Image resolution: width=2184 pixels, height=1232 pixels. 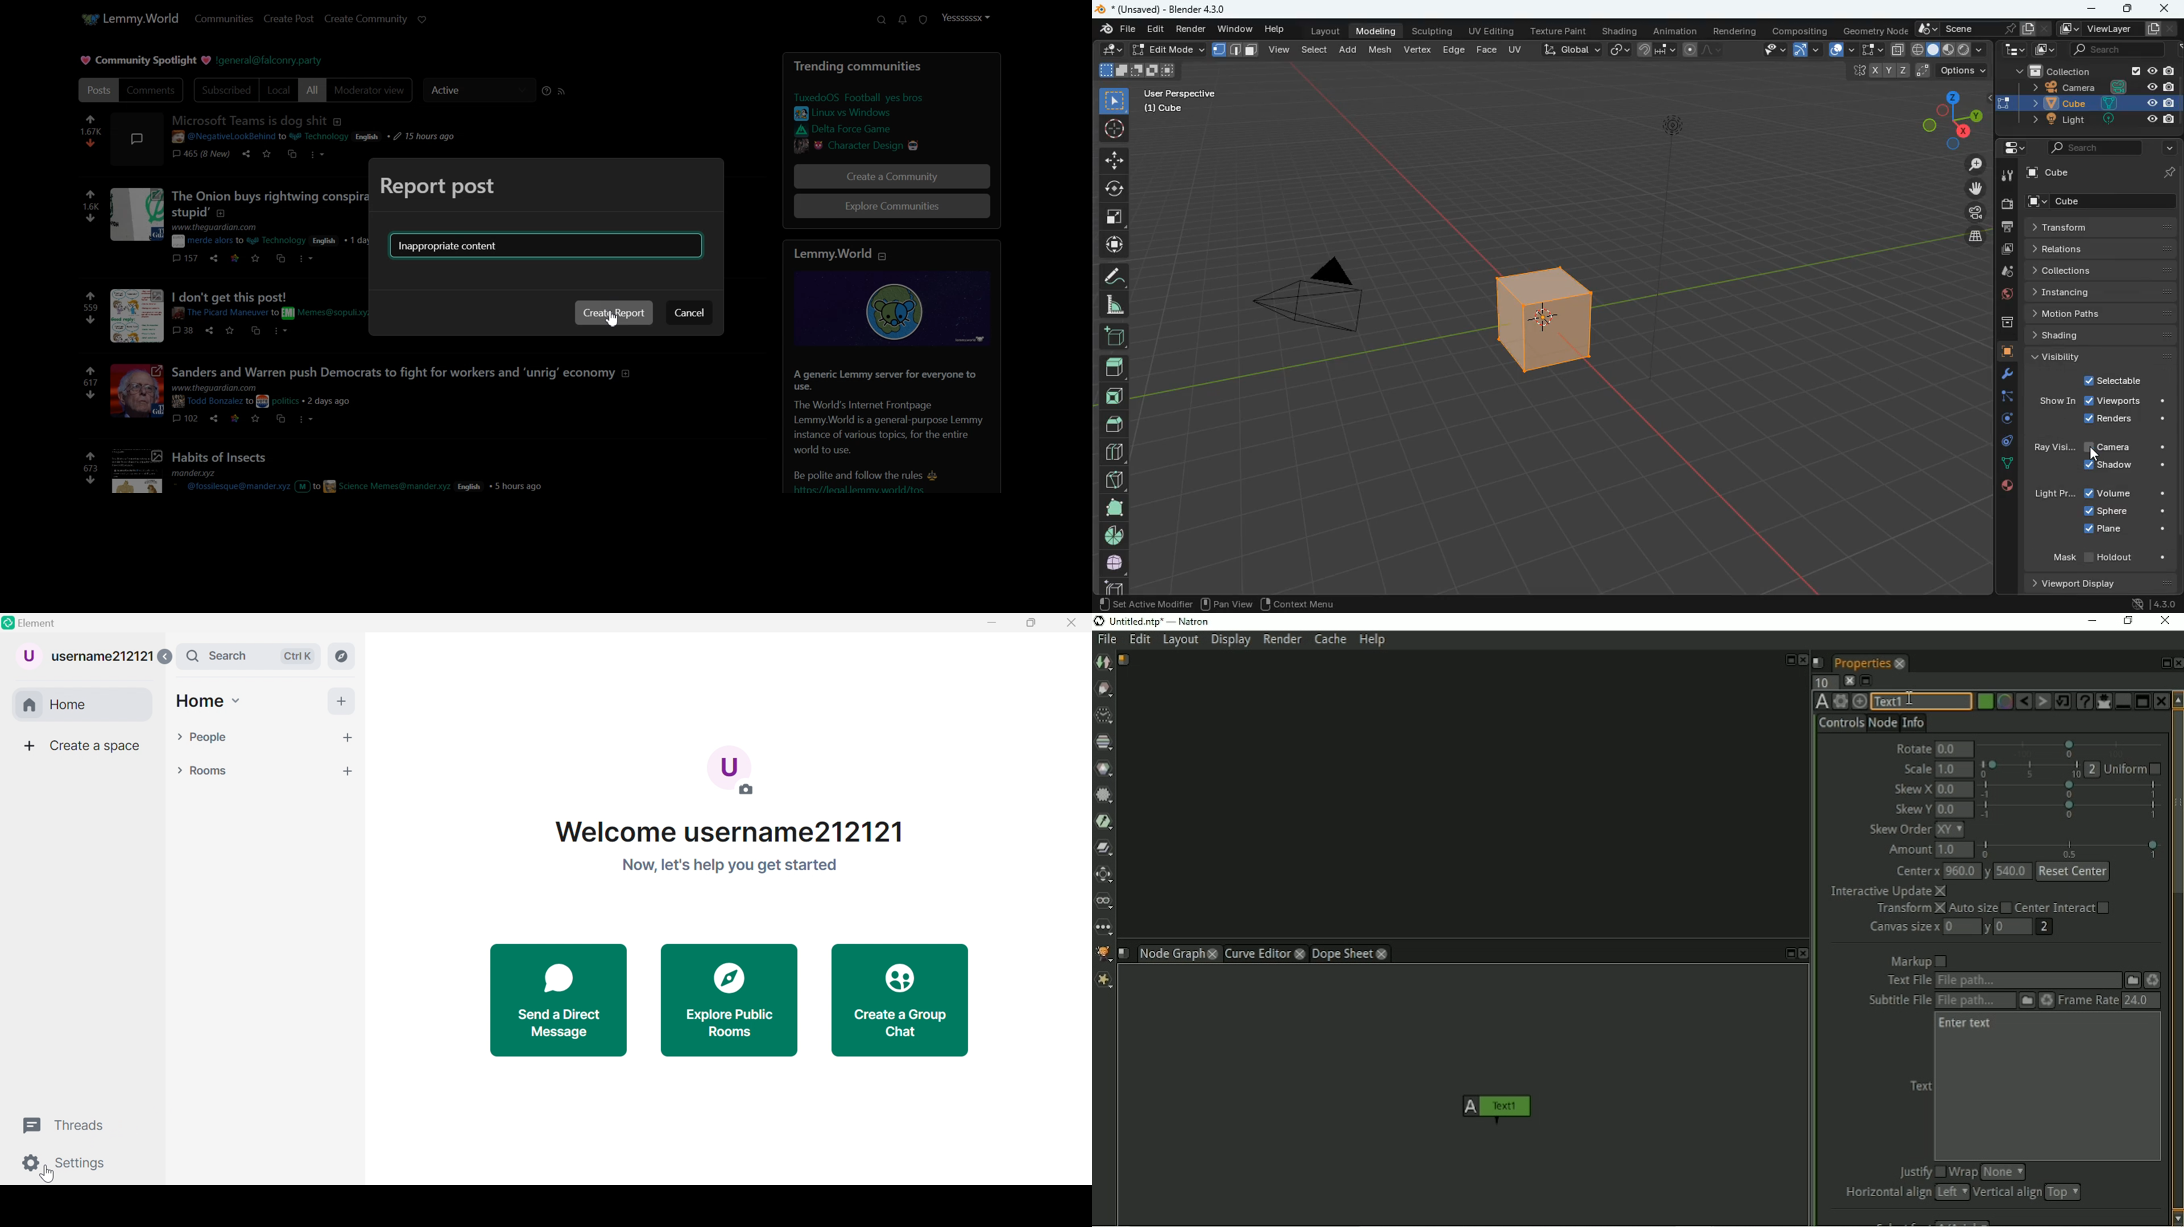 What do you see at coordinates (892, 176) in the screenshot?
I see `Create a Community` at bounding box center [892, 176].